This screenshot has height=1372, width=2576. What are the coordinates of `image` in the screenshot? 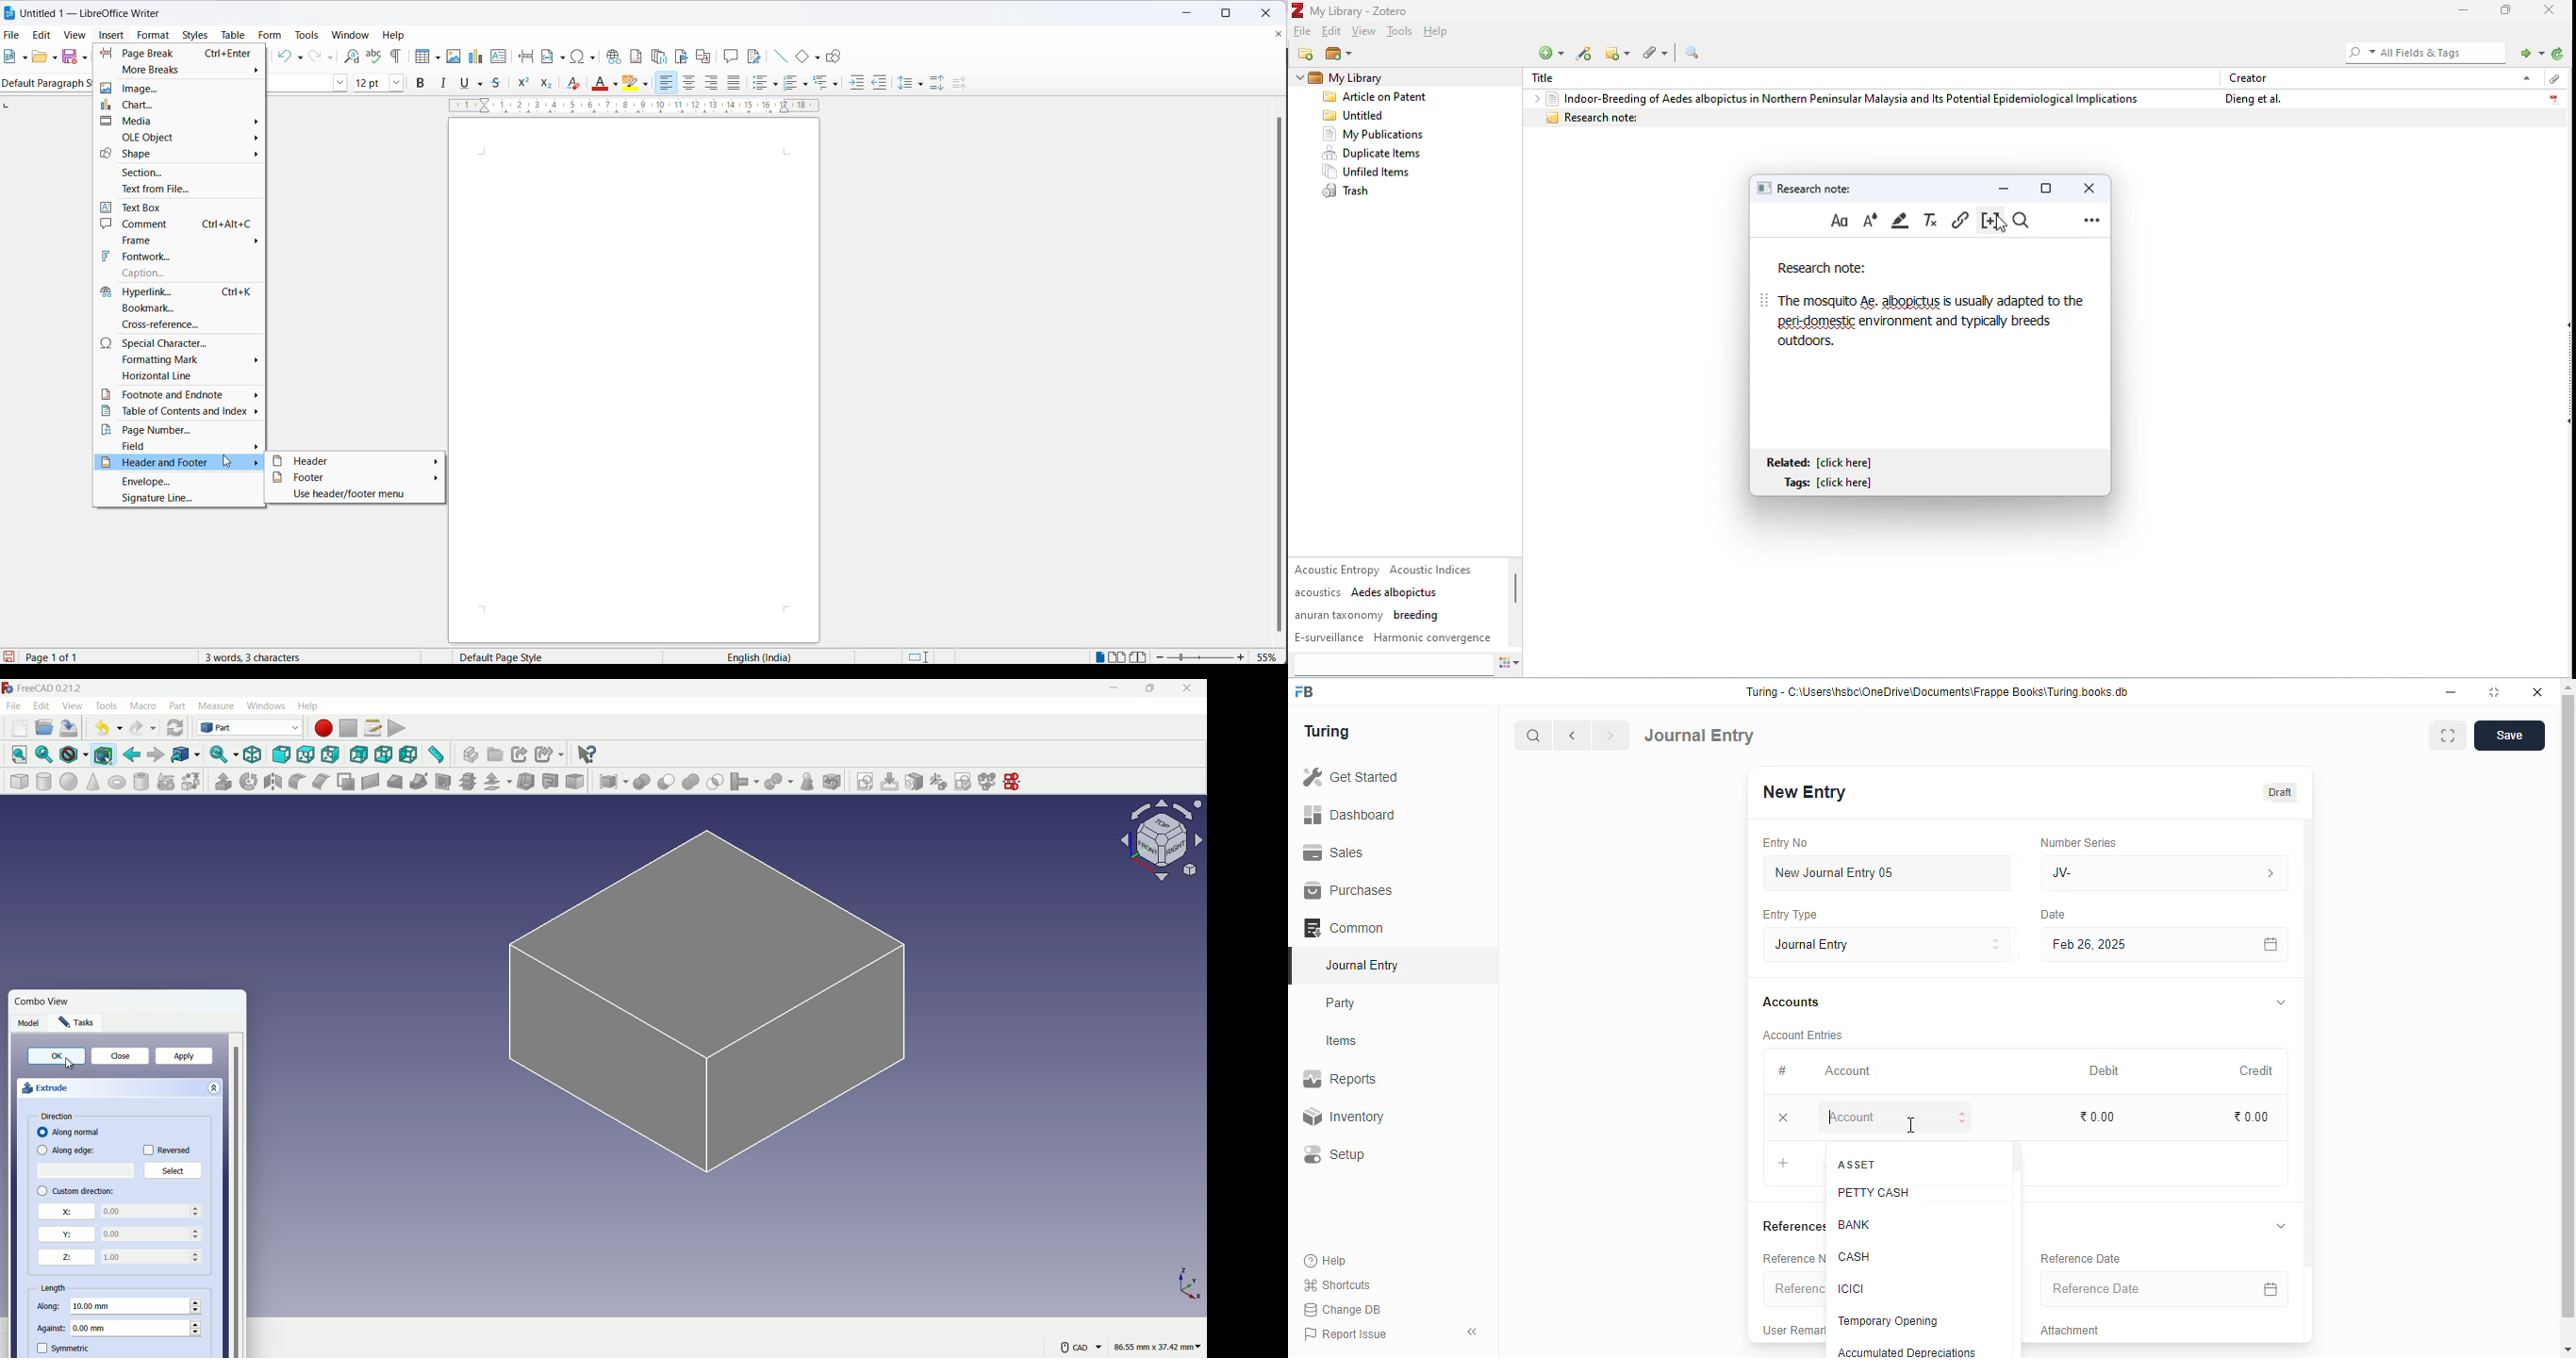 It's located at (181, 87).